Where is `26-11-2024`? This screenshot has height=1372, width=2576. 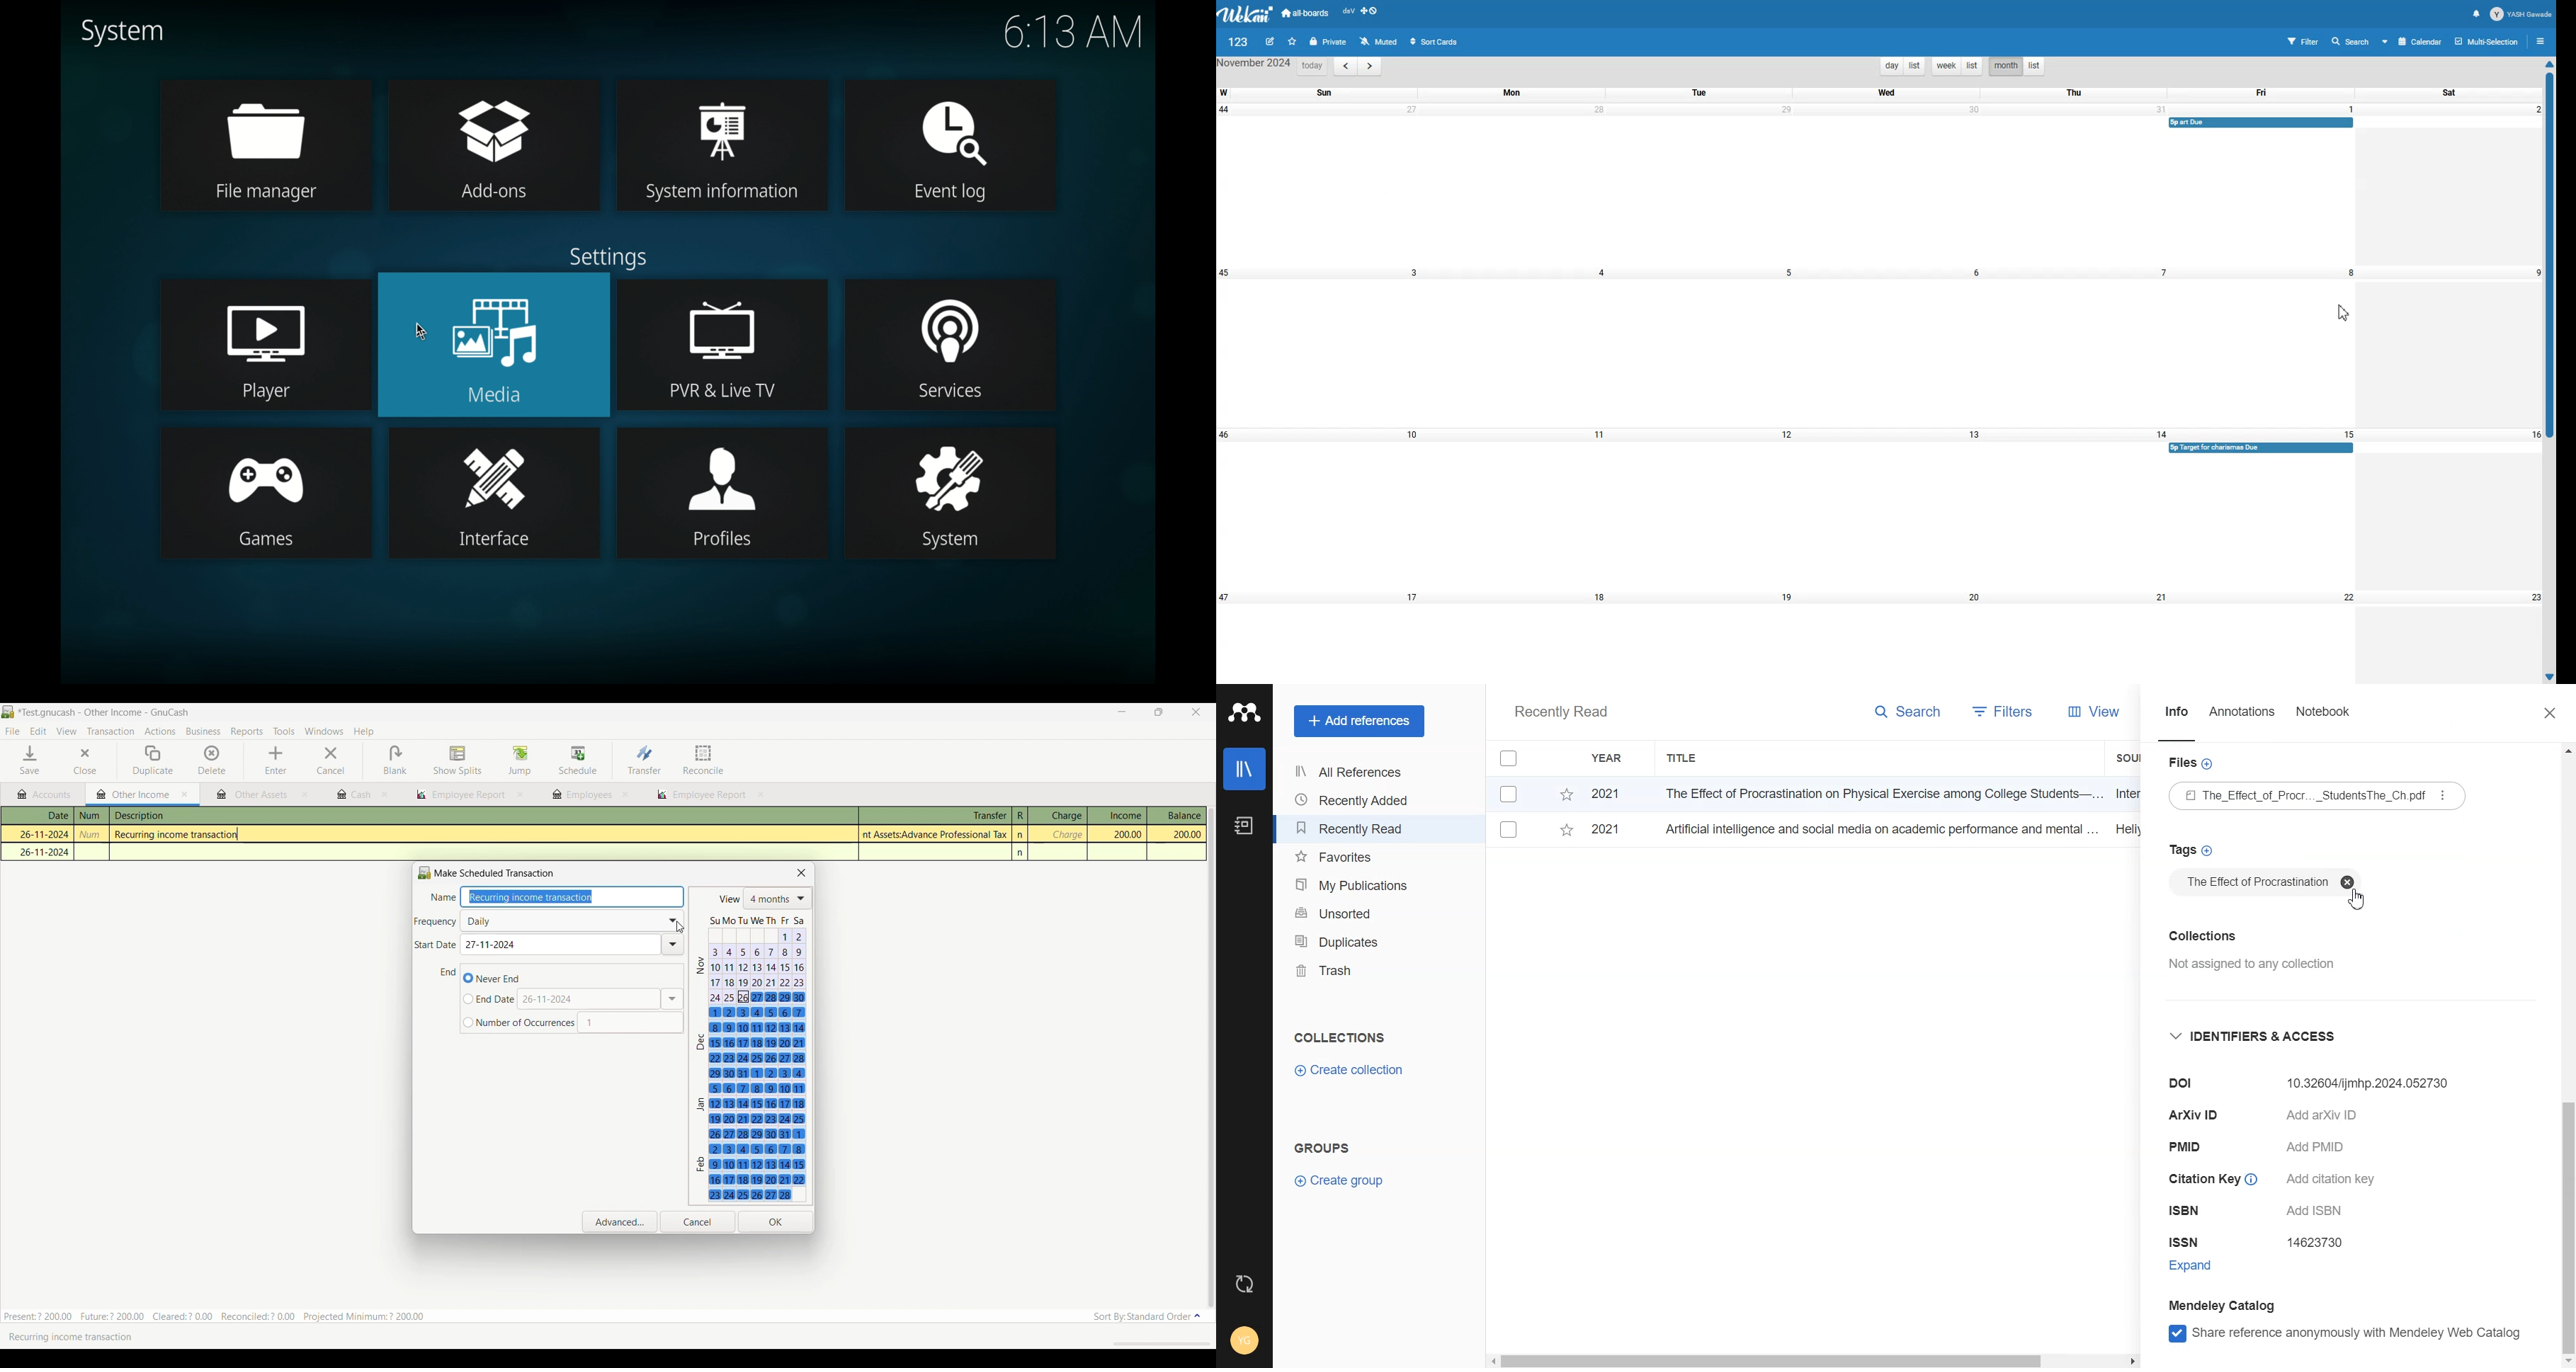
26-11-2024 is located at coordinates (41, 852).